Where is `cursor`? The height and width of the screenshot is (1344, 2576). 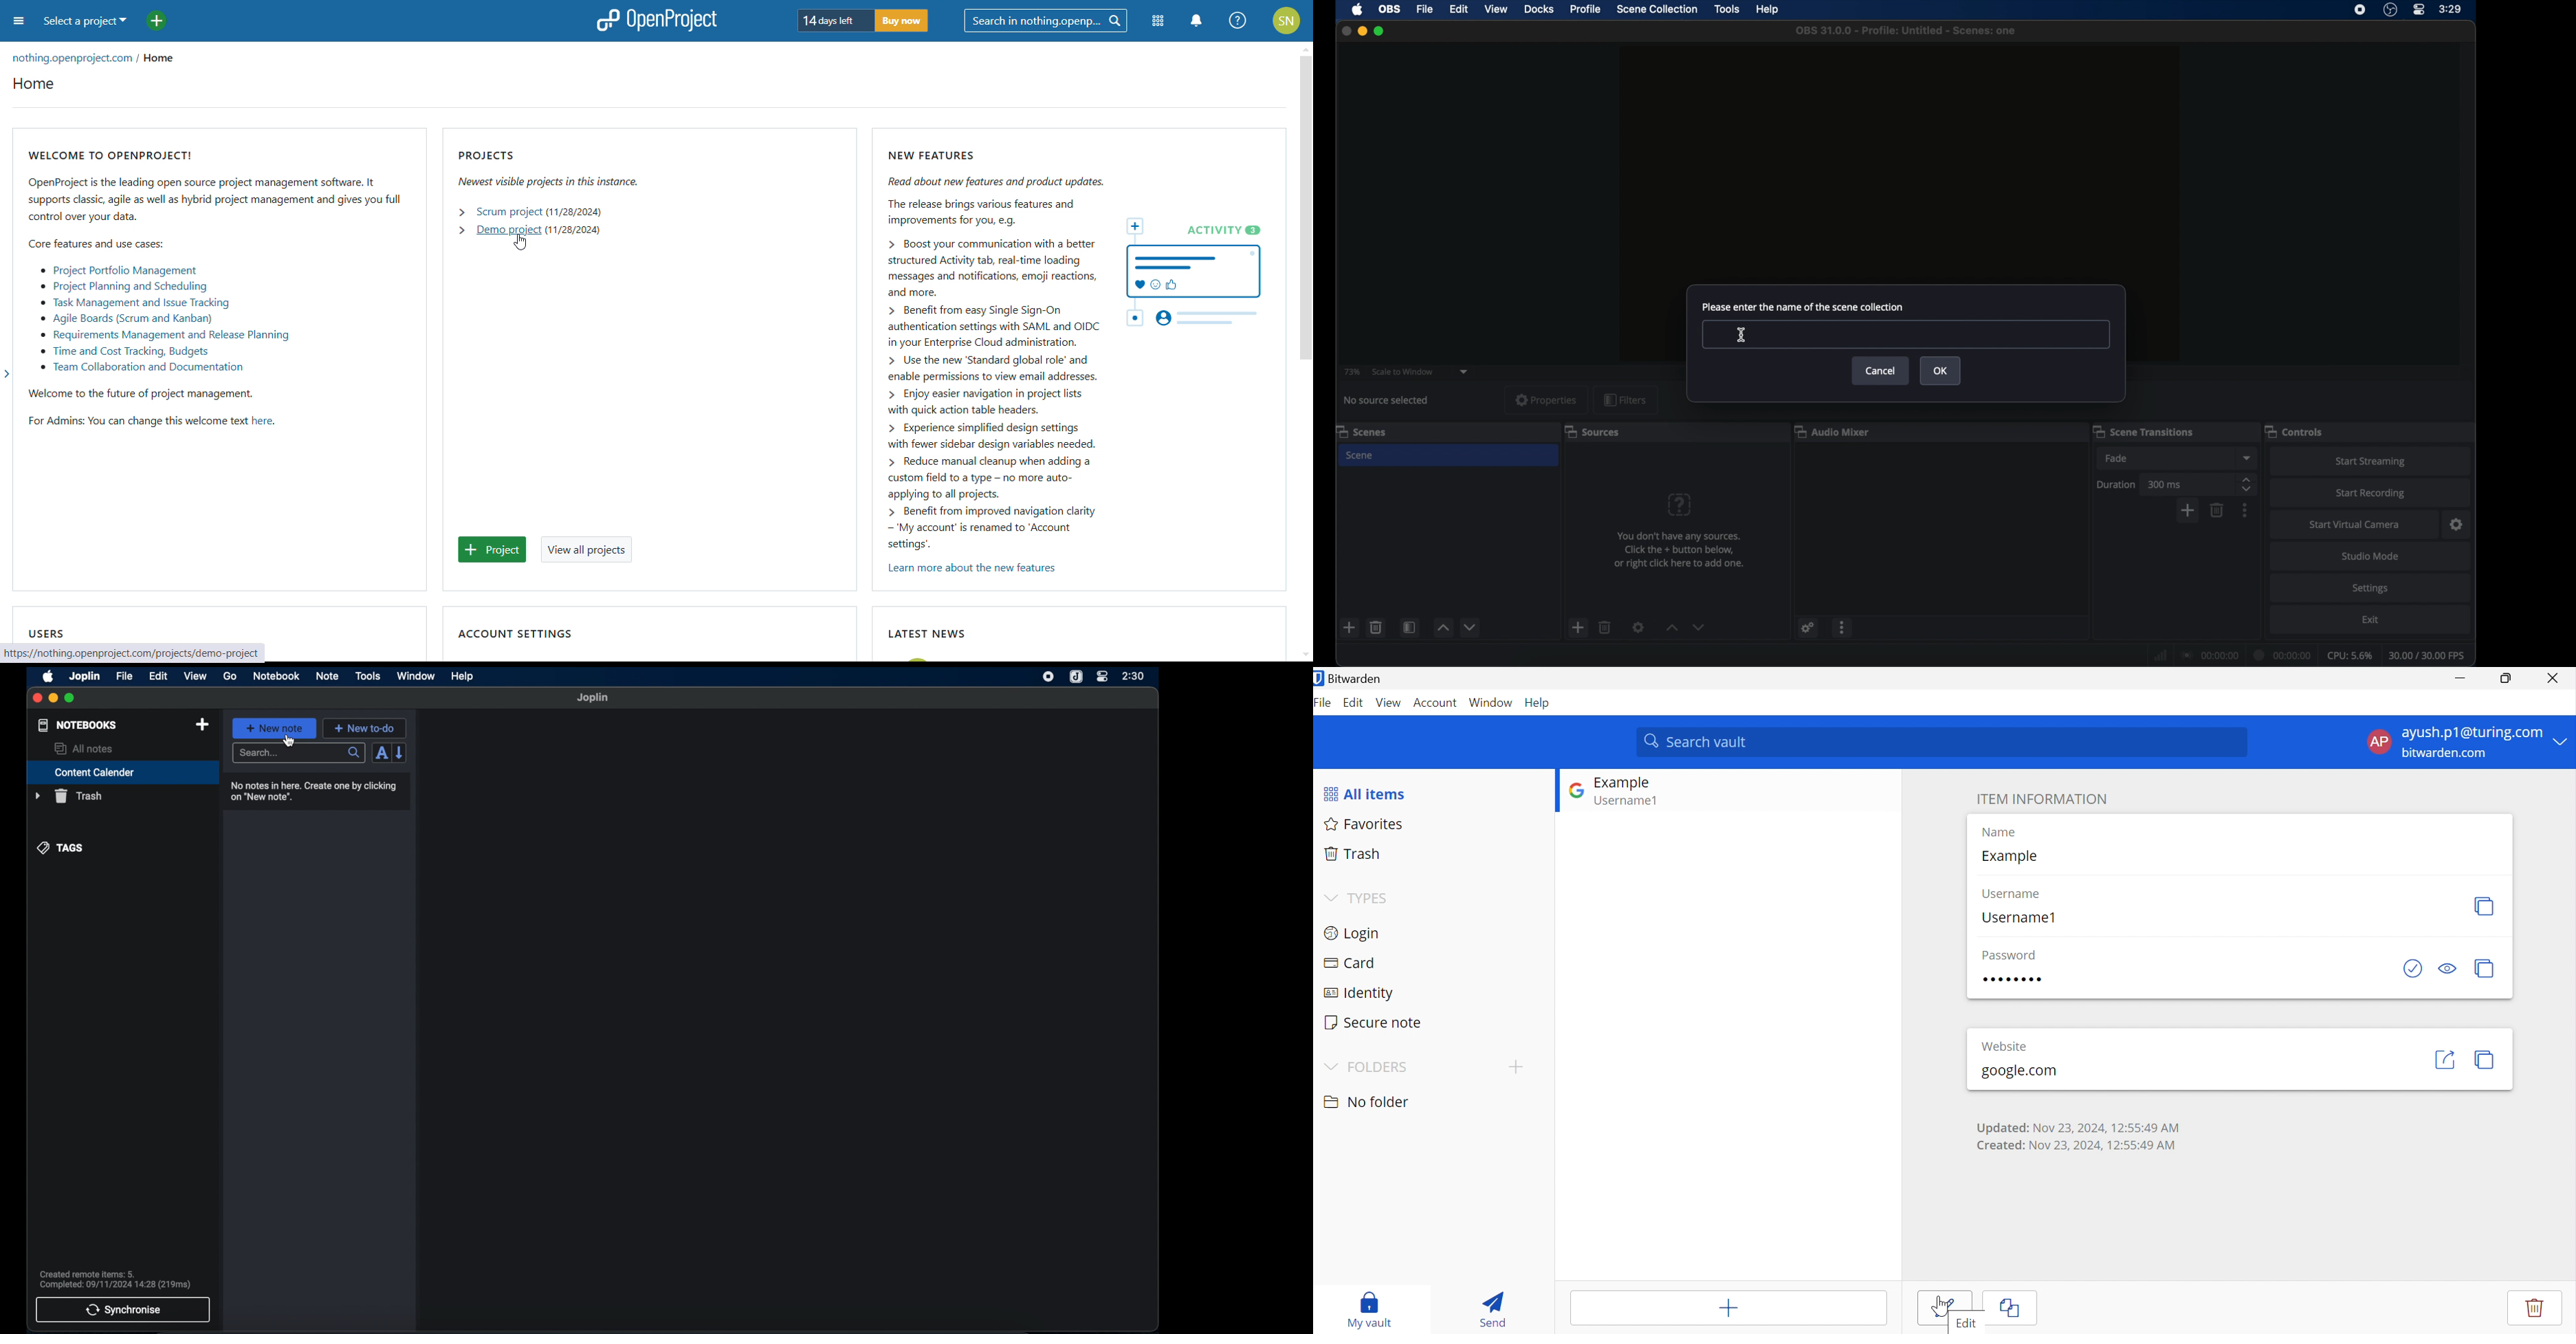
cursor is located at coordinates (521, 243).